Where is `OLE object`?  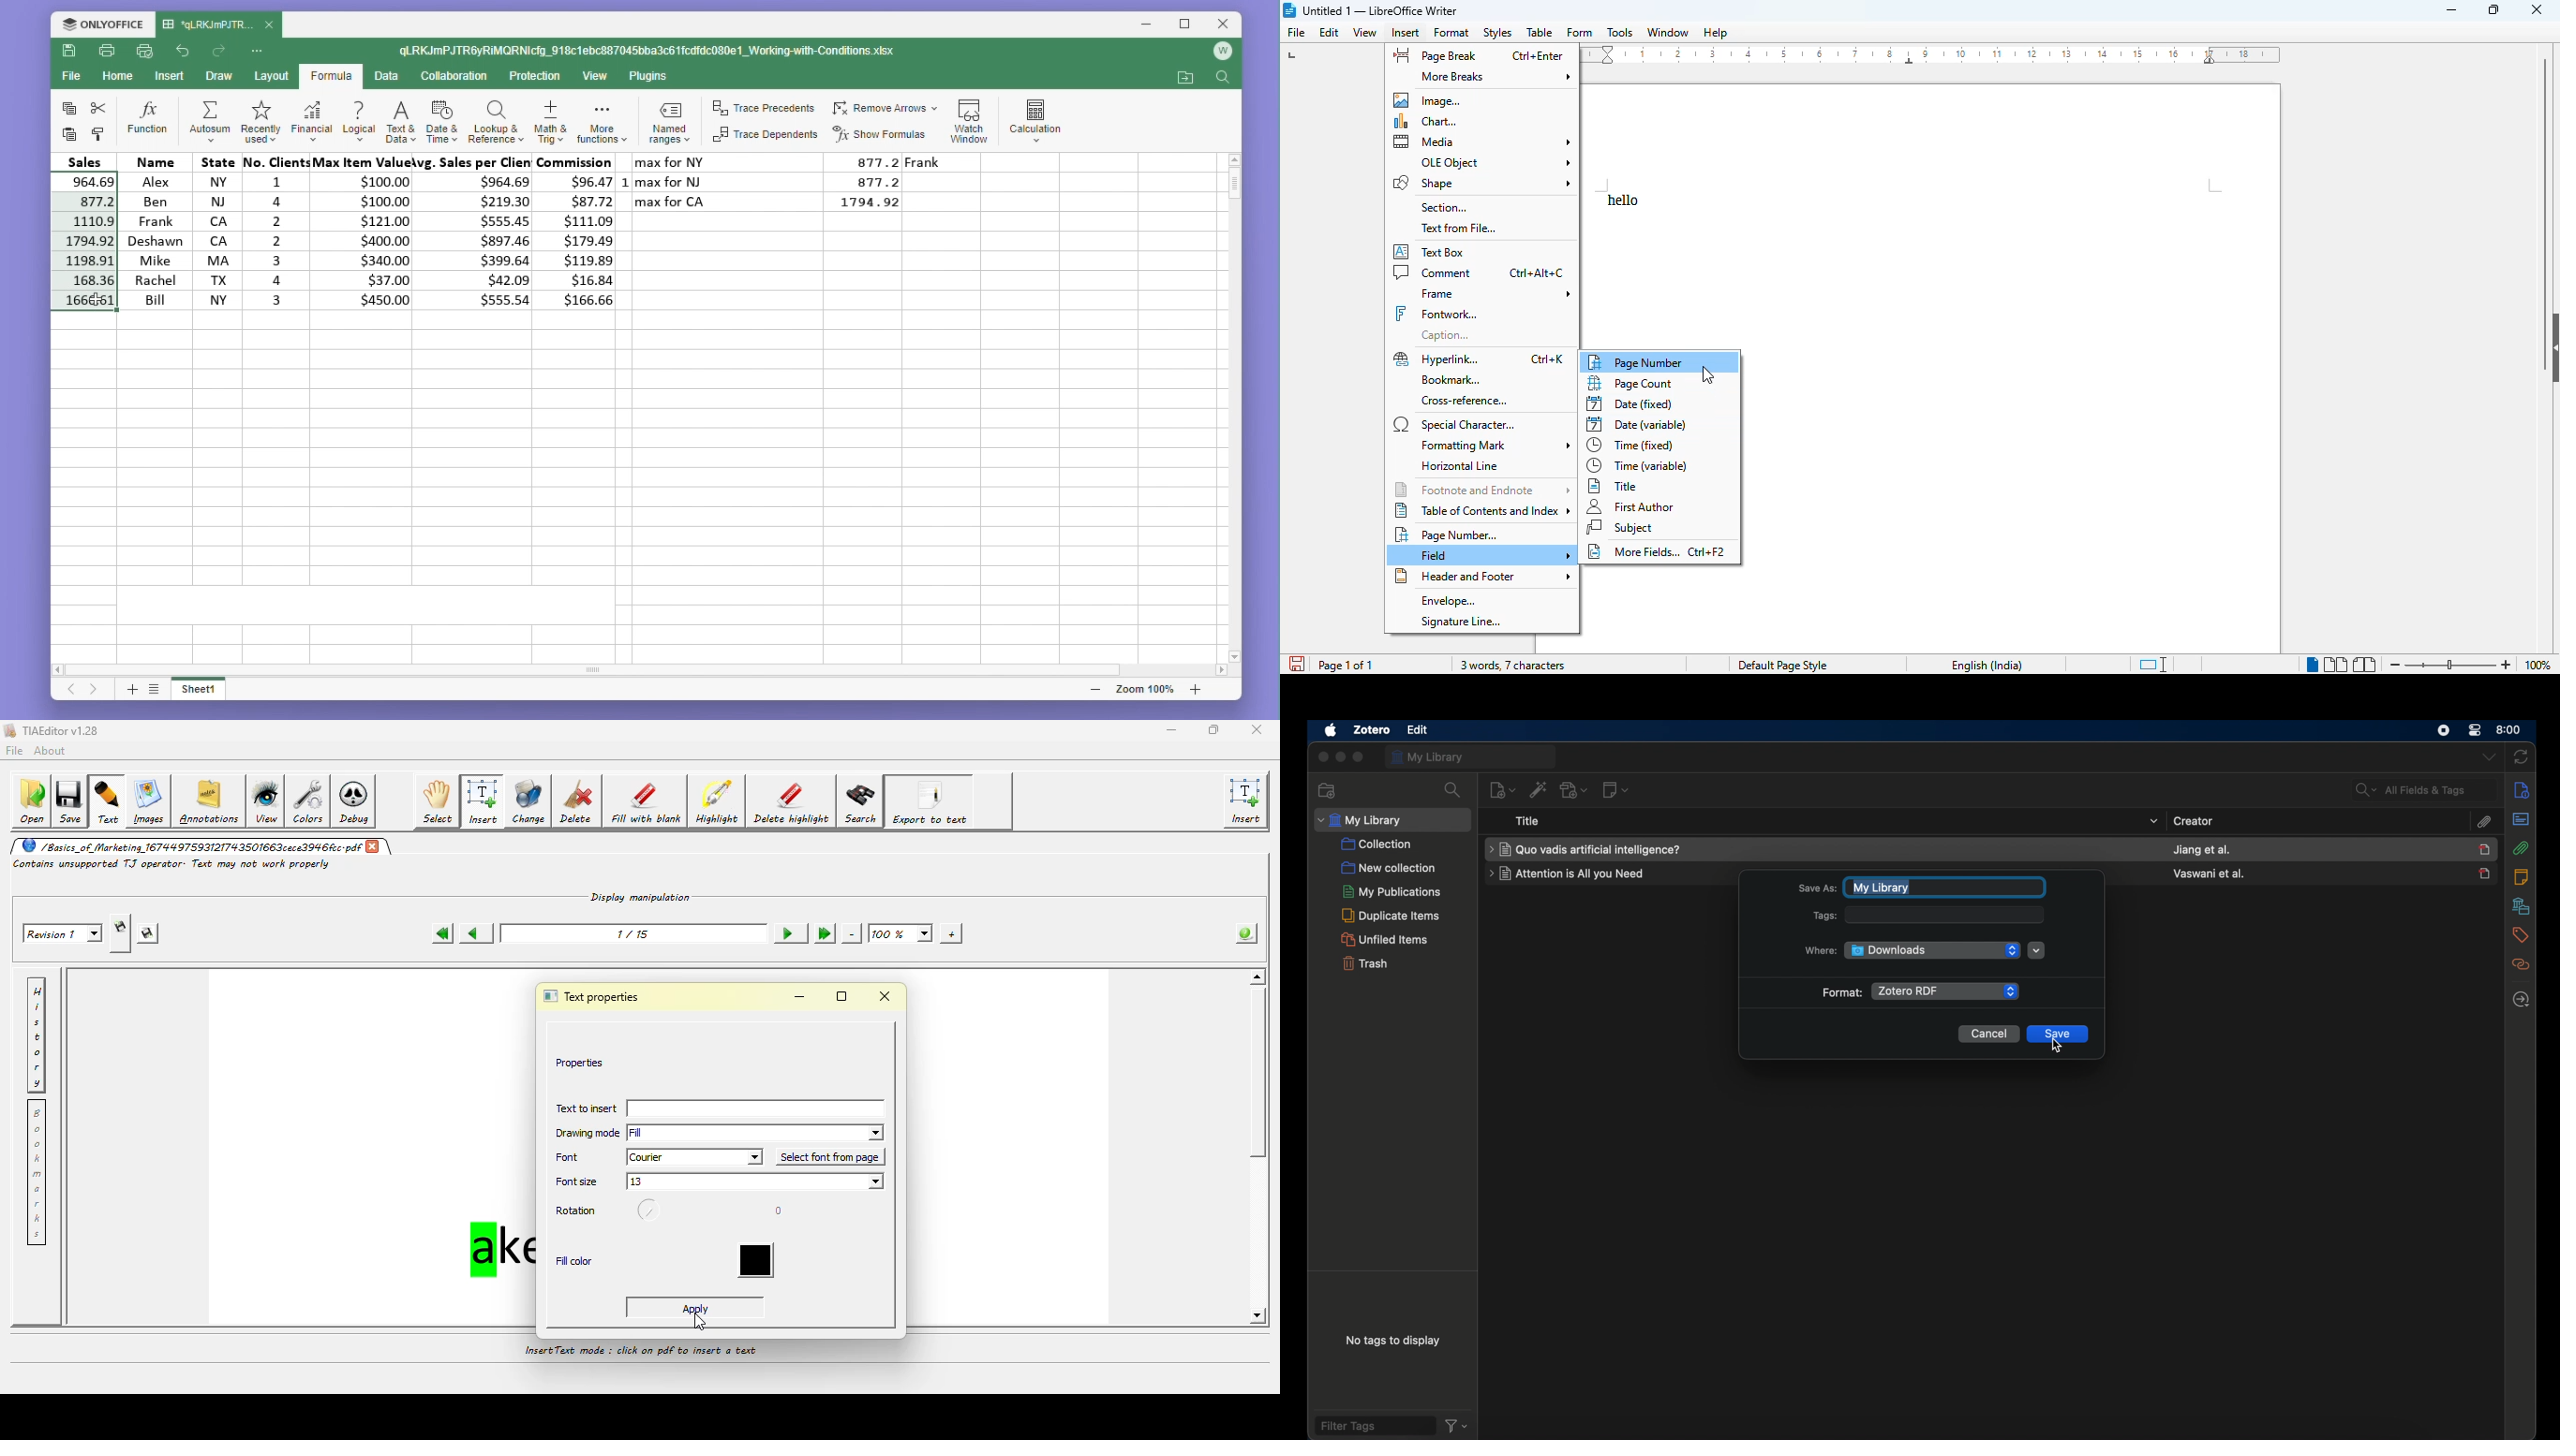 OLE object is located at coordinates (1495, 162).